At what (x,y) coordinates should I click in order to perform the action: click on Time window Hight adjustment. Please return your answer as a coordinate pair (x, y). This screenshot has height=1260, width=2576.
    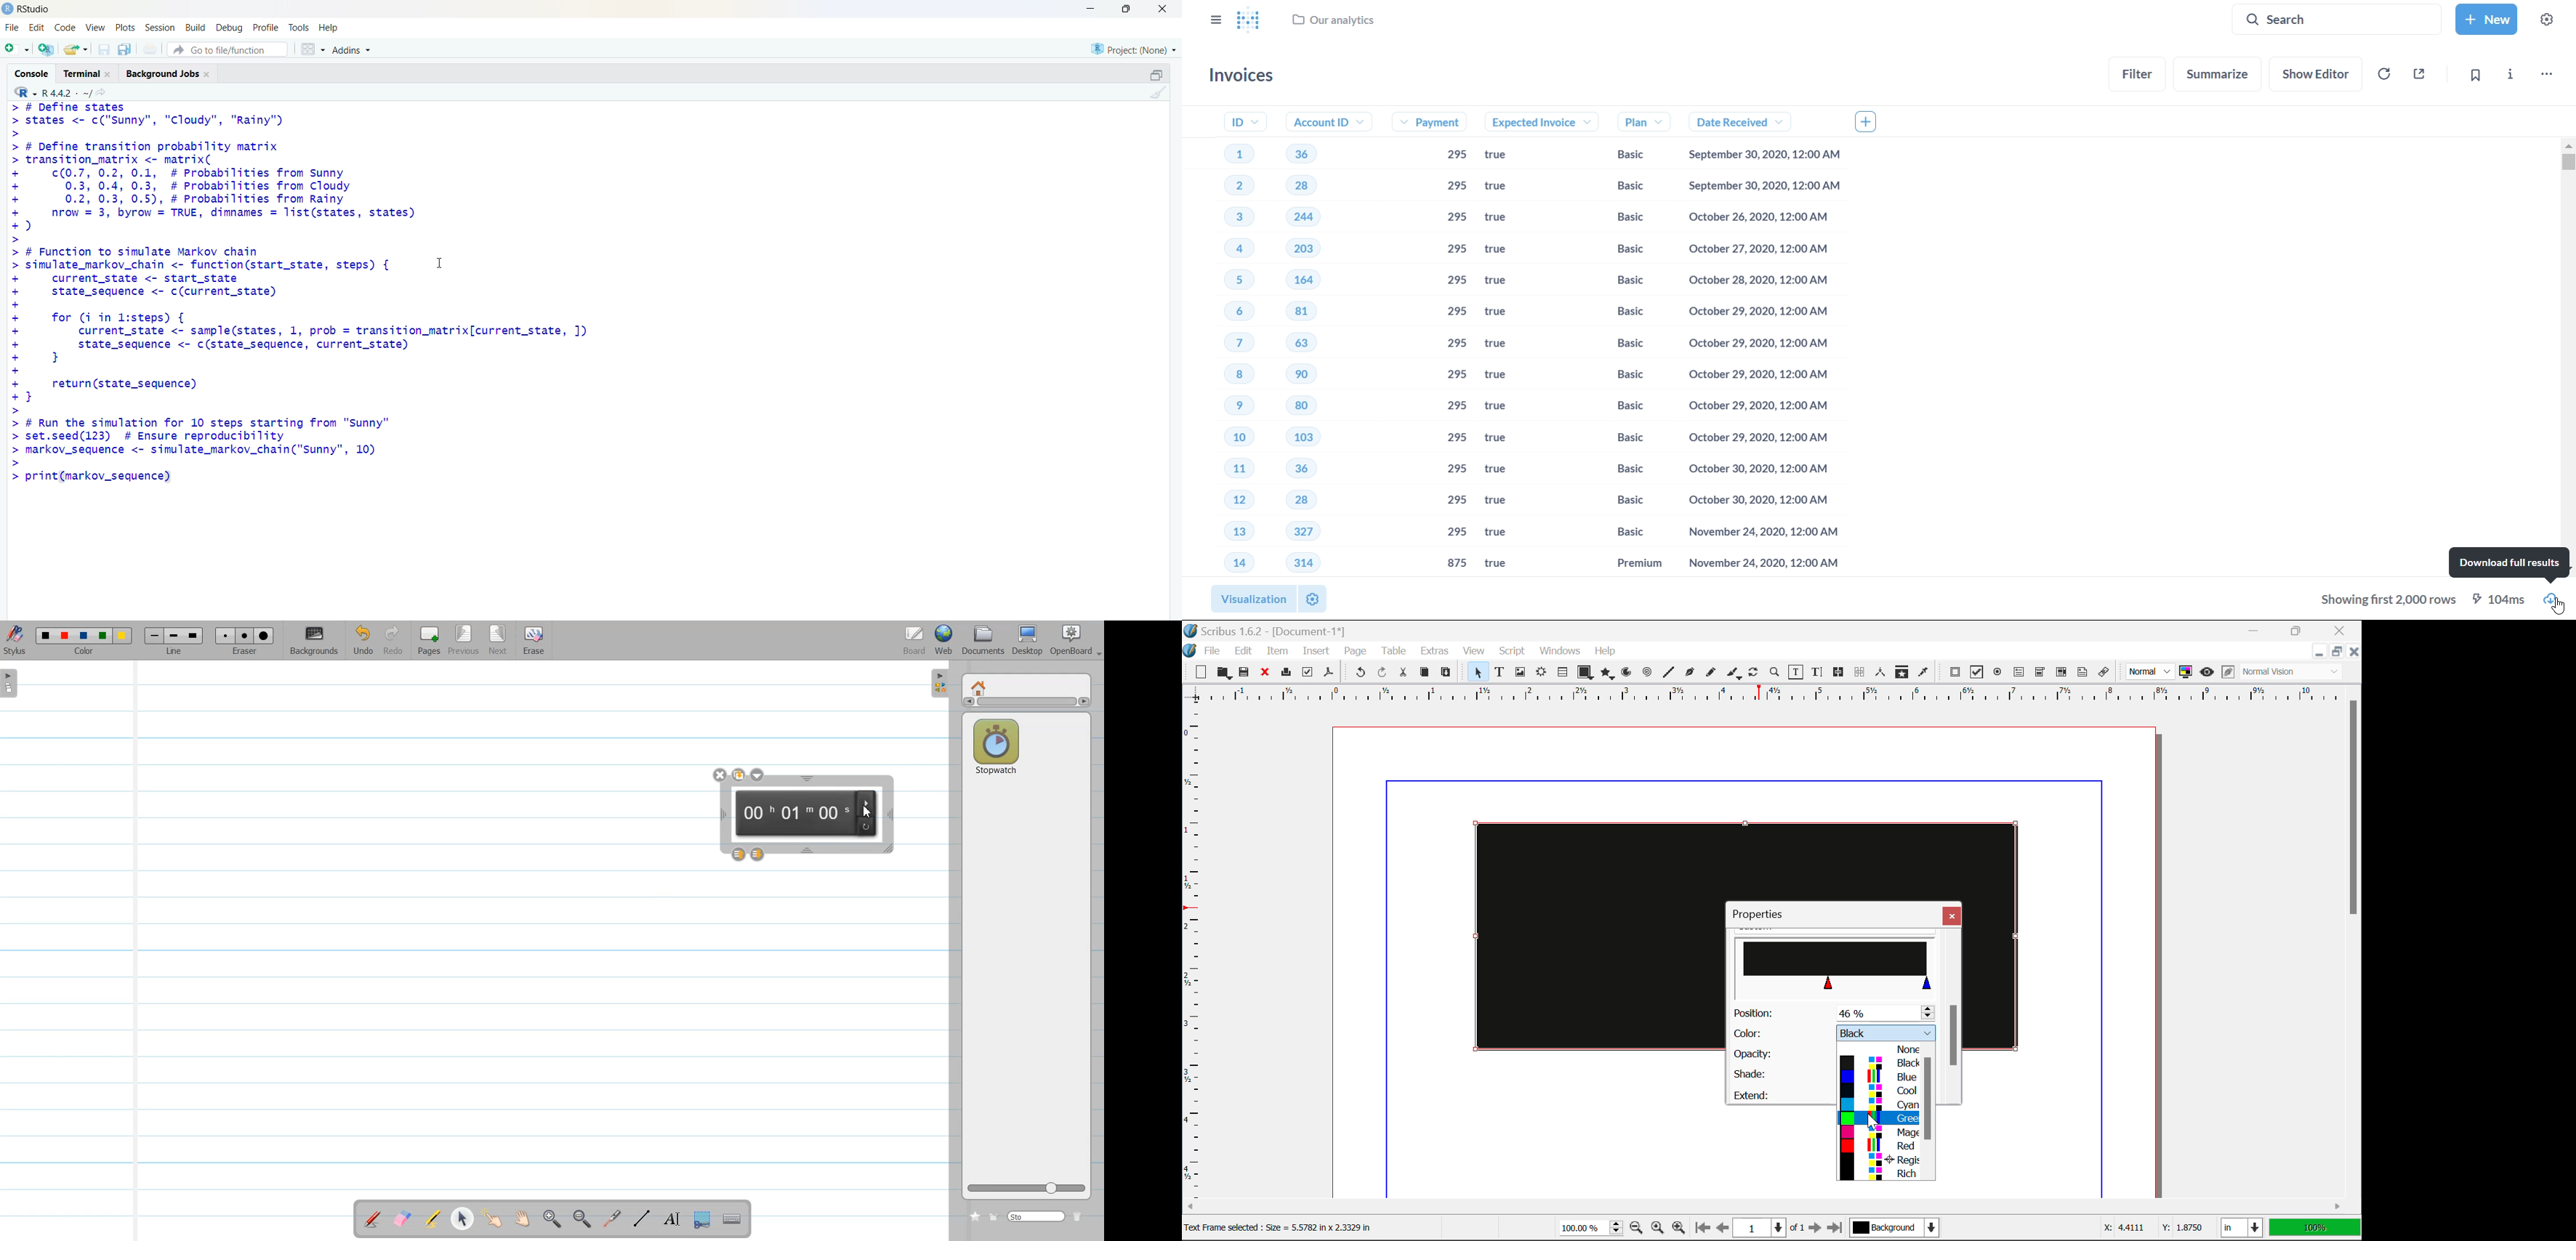
    Looking at the image, I should click on (808, 850).